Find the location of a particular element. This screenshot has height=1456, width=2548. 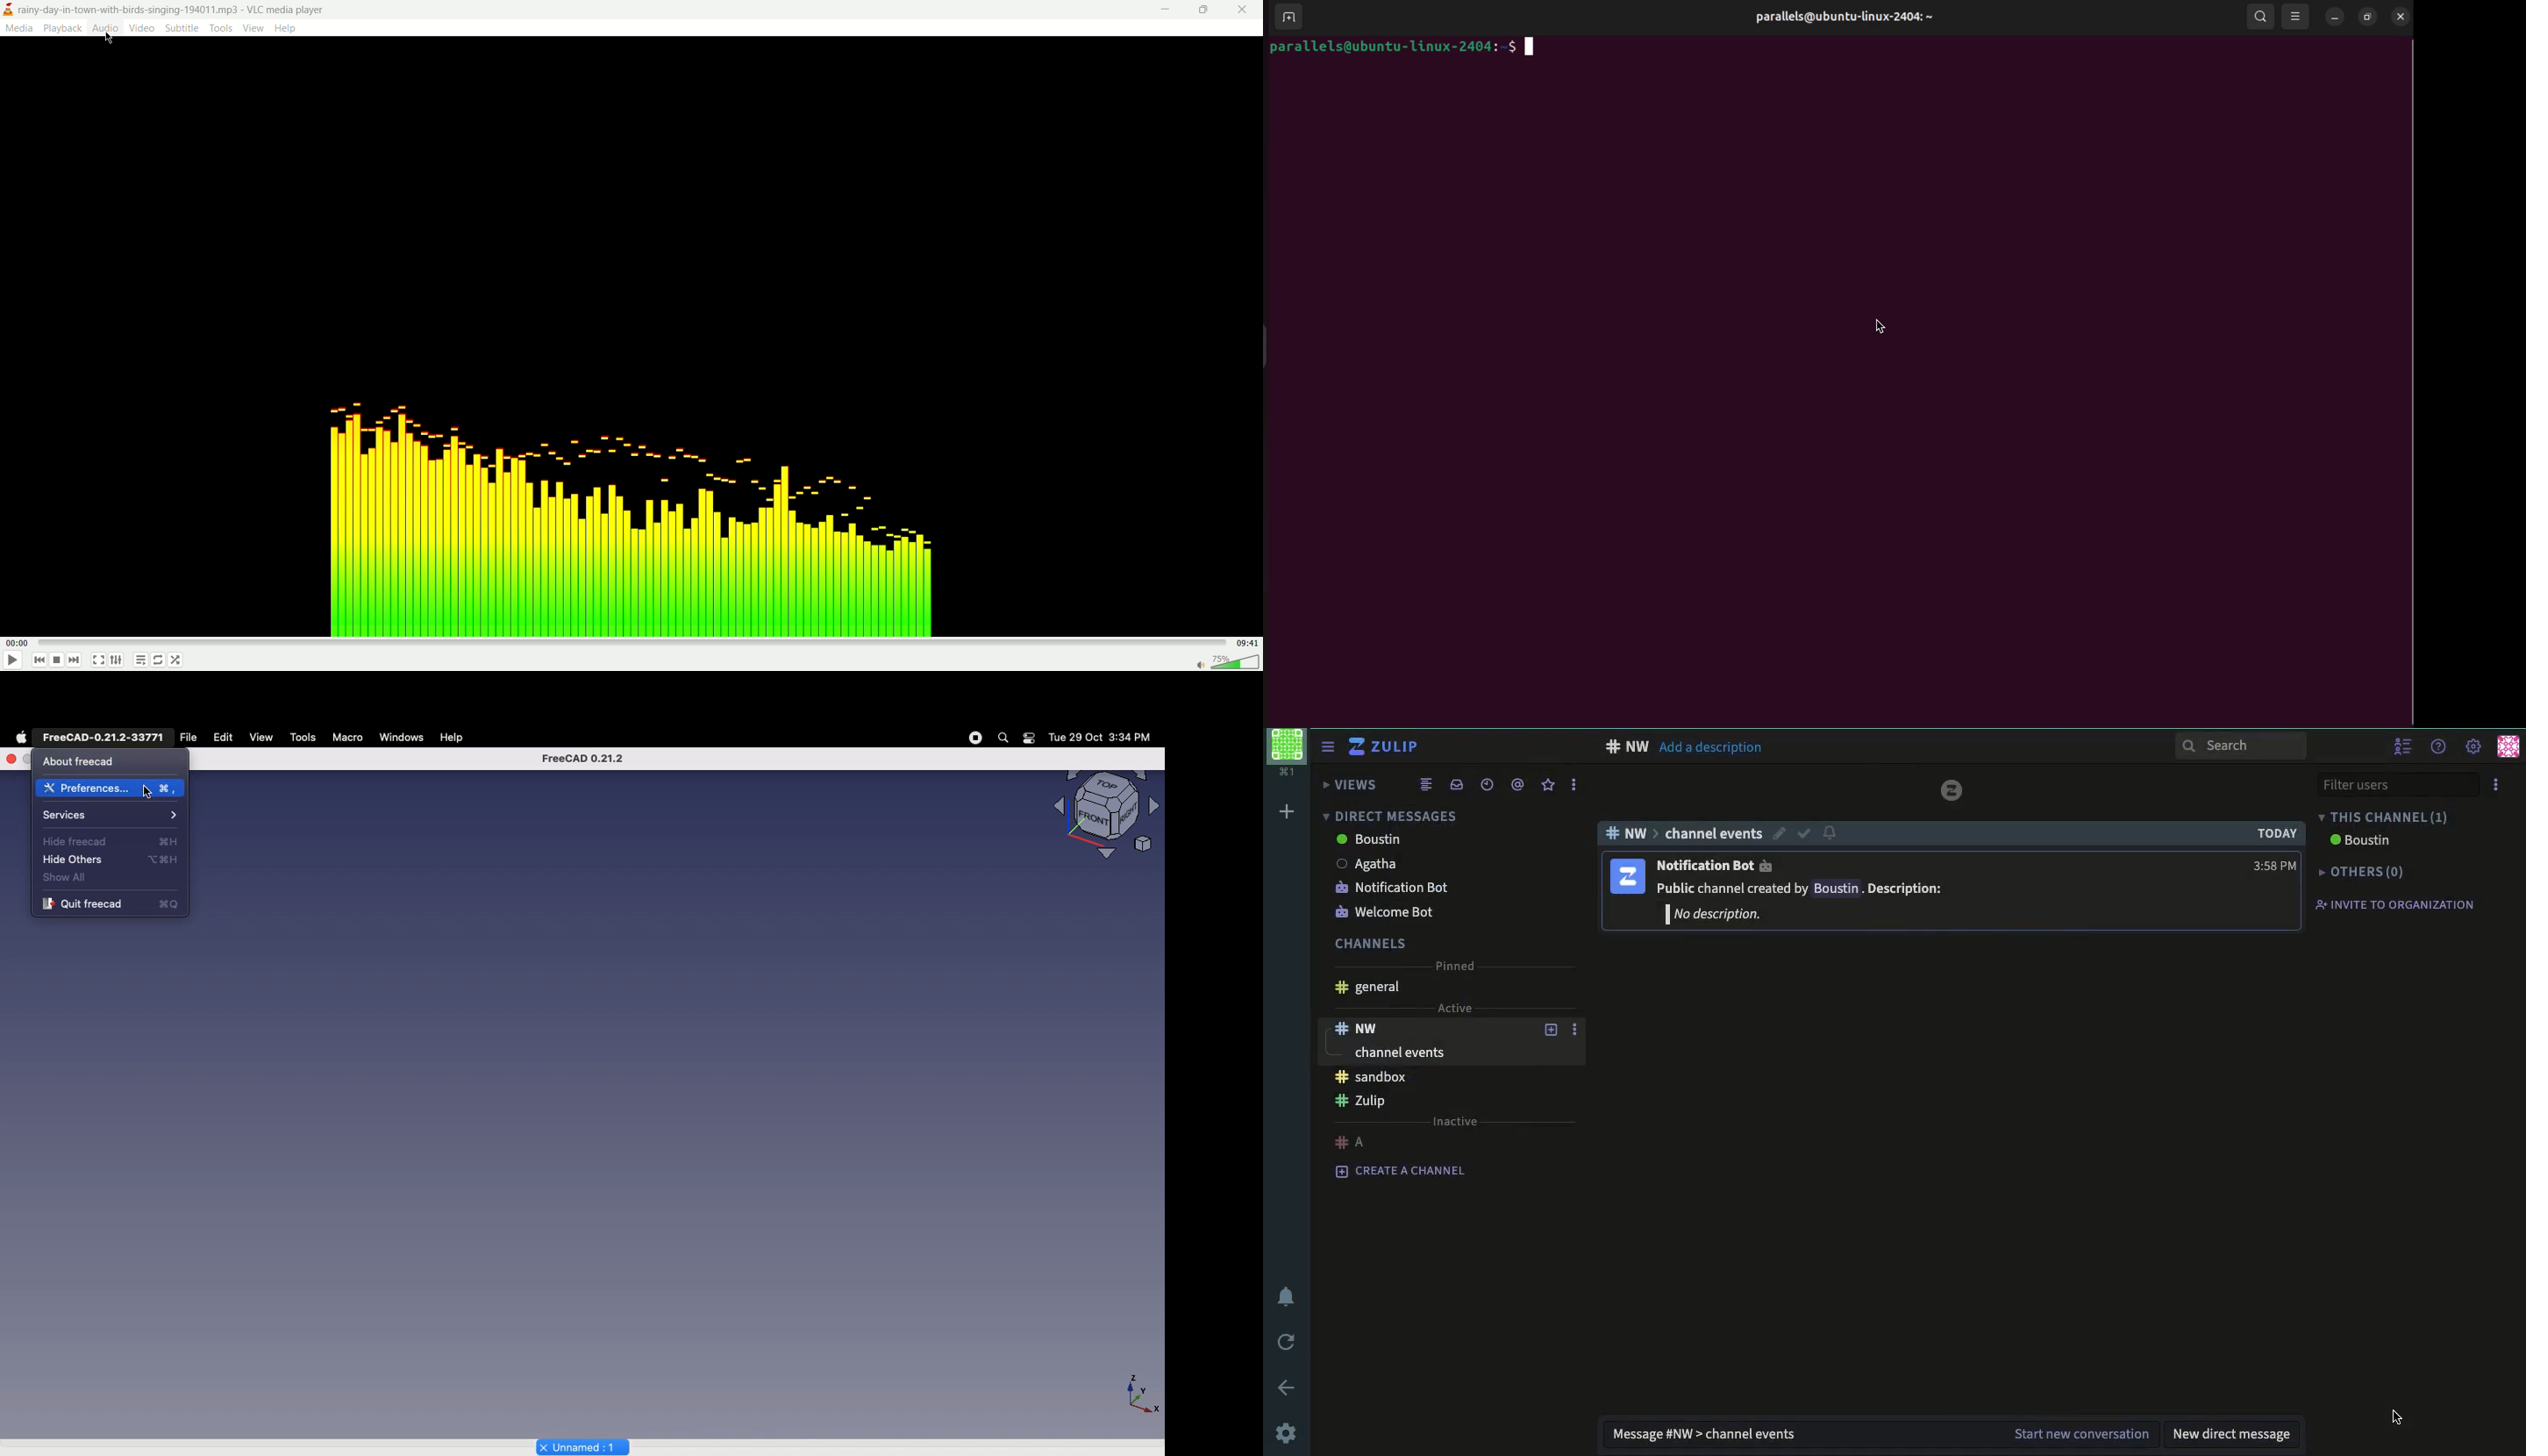

played time is located at coordinates (20, 643).